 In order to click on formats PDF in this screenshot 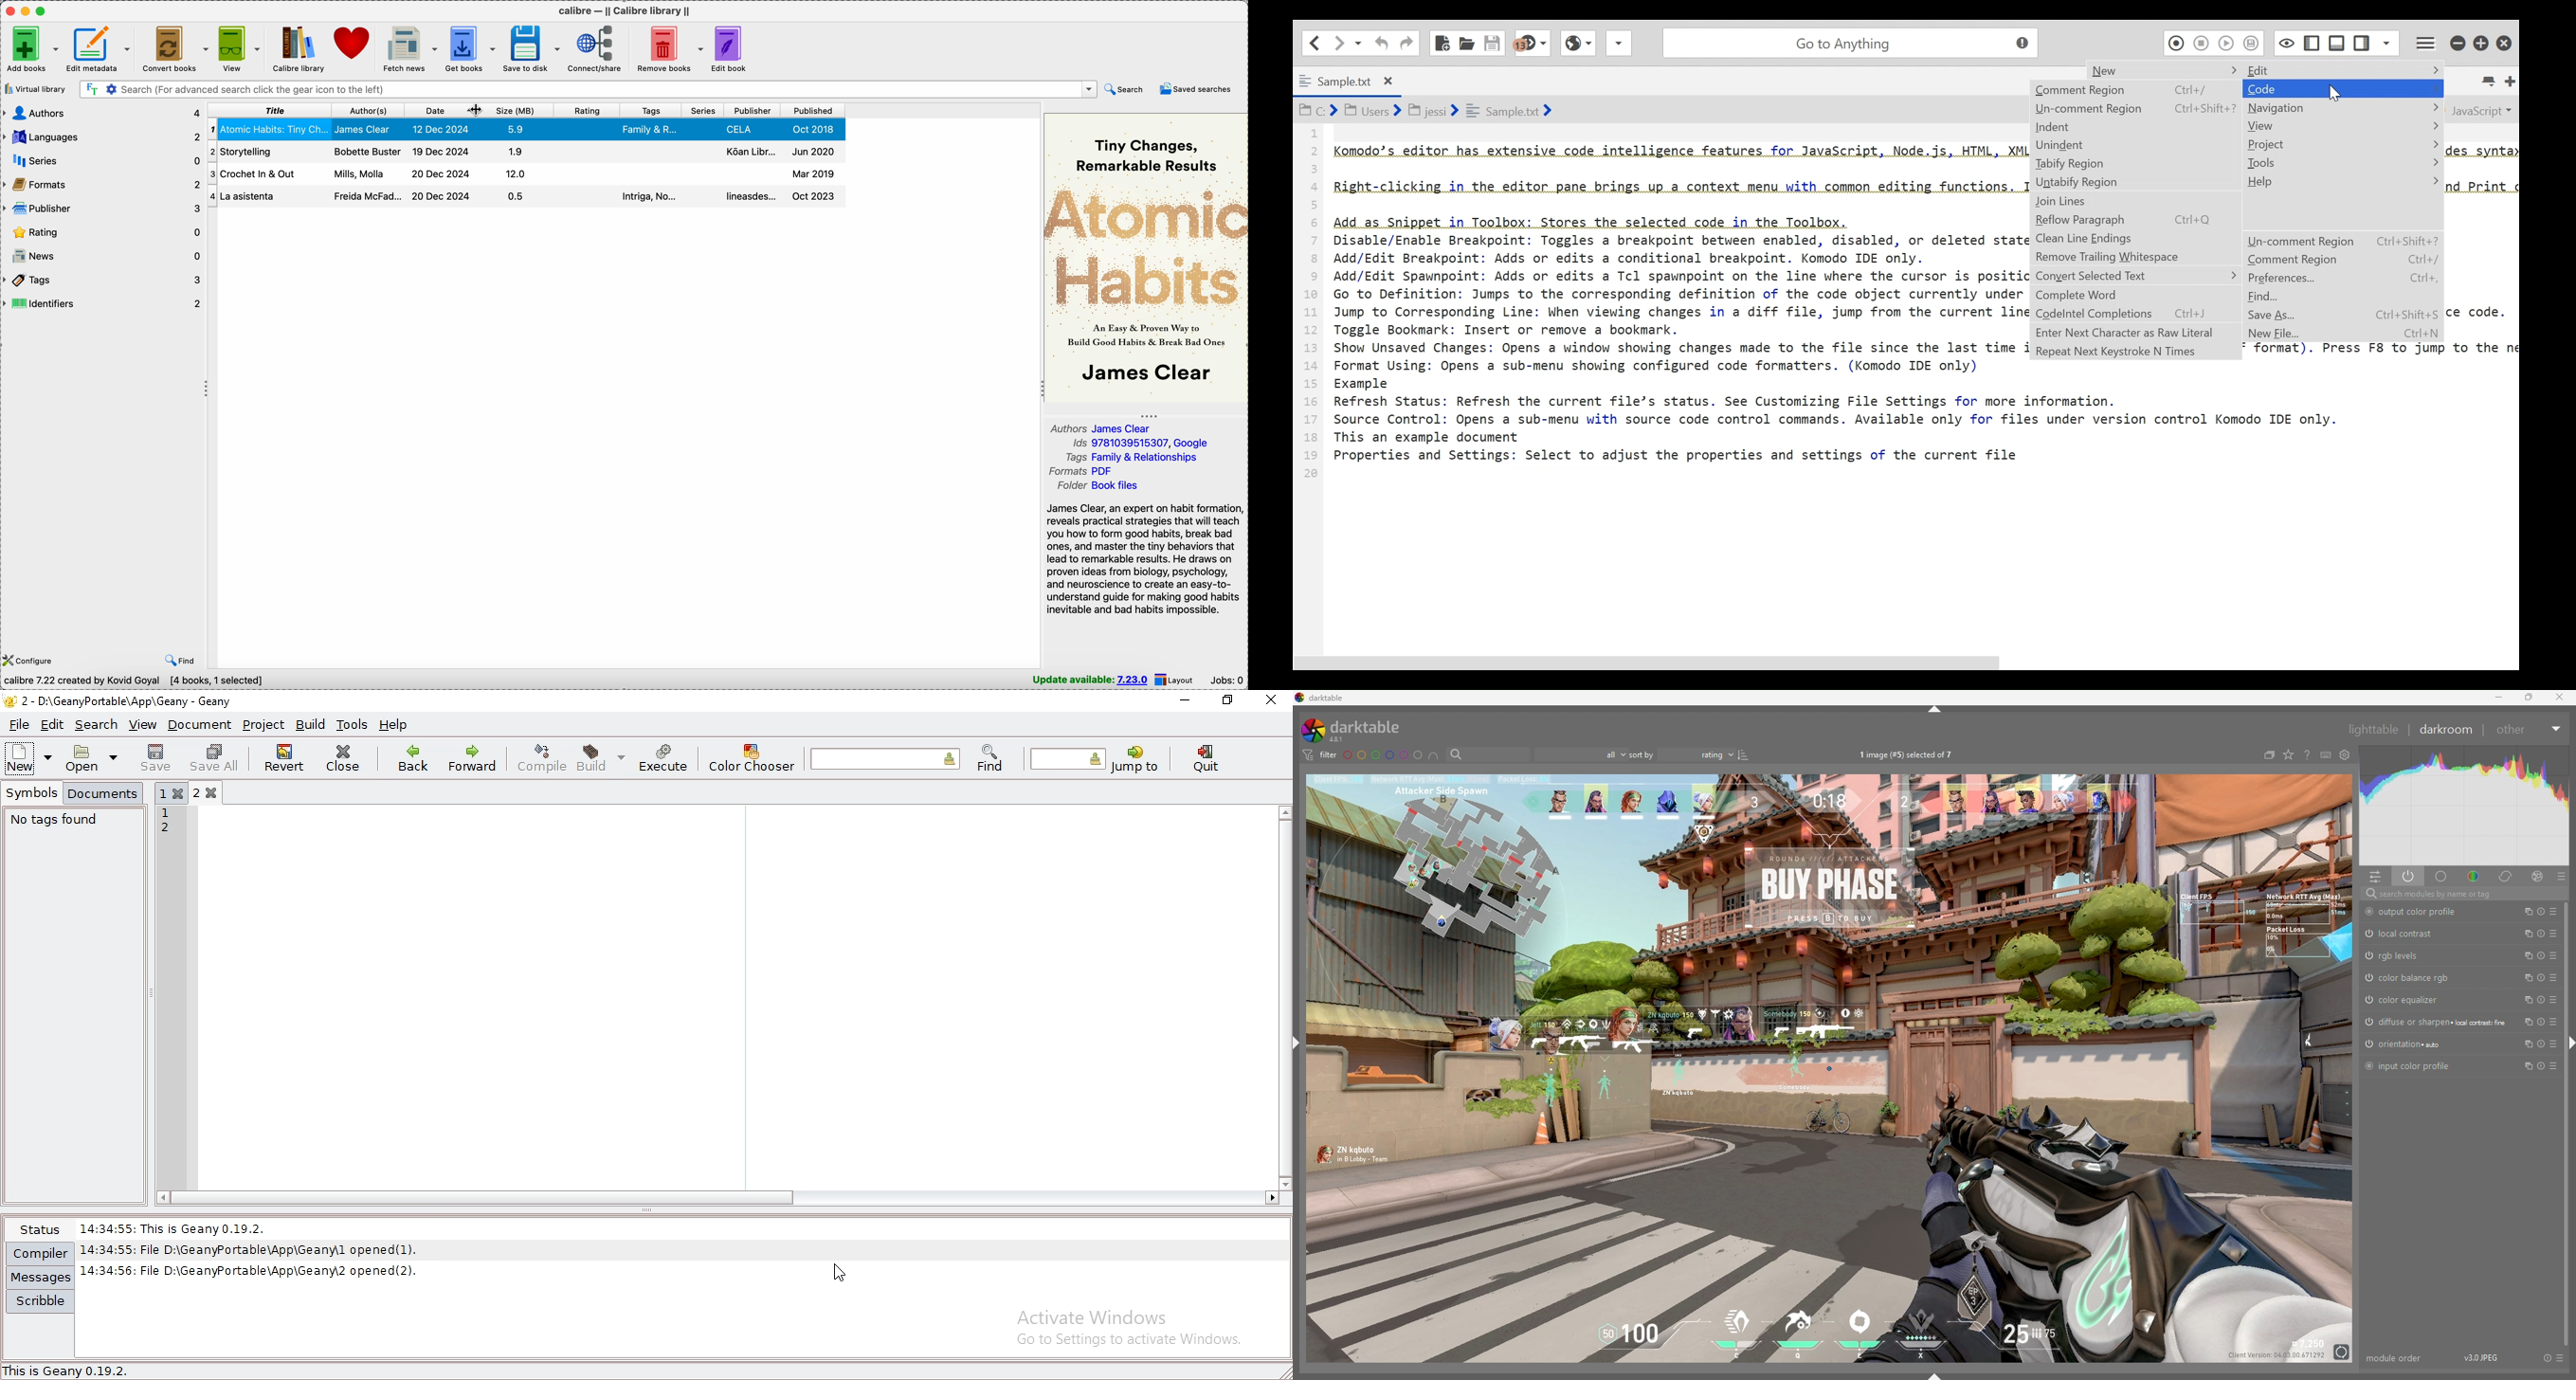, I will do `click(1078, 471)`.